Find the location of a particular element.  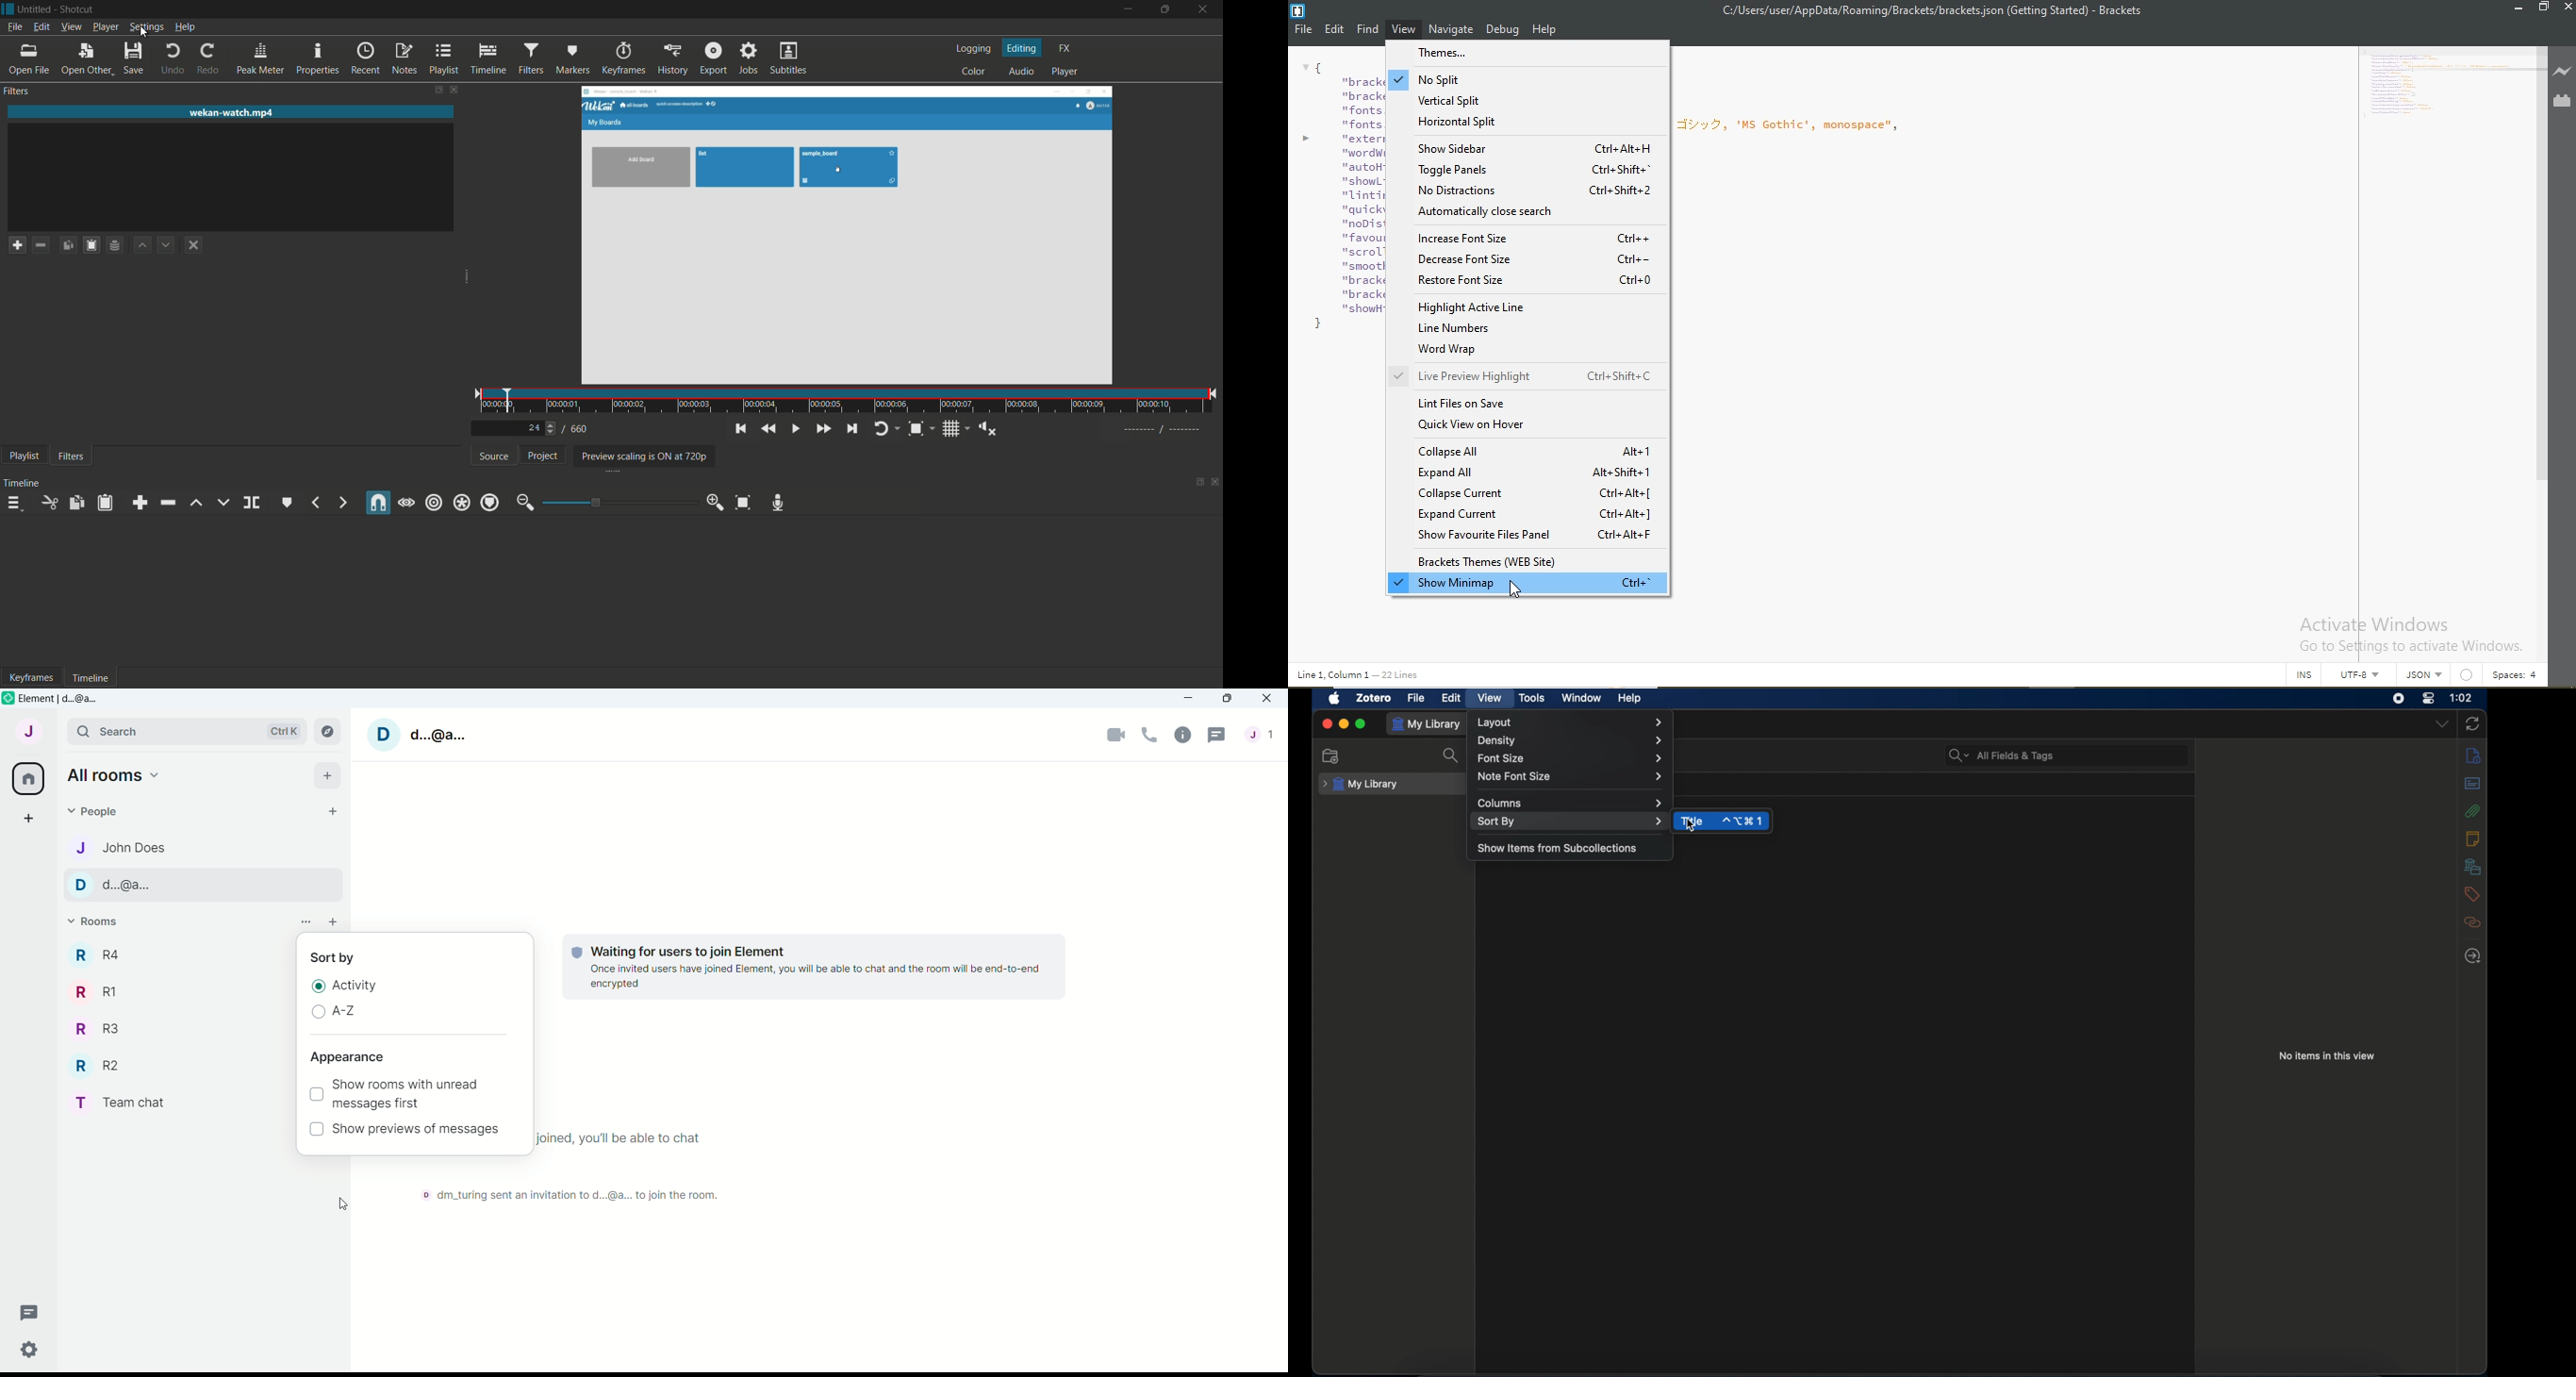

add a filter is located at coordinates (14, 245).